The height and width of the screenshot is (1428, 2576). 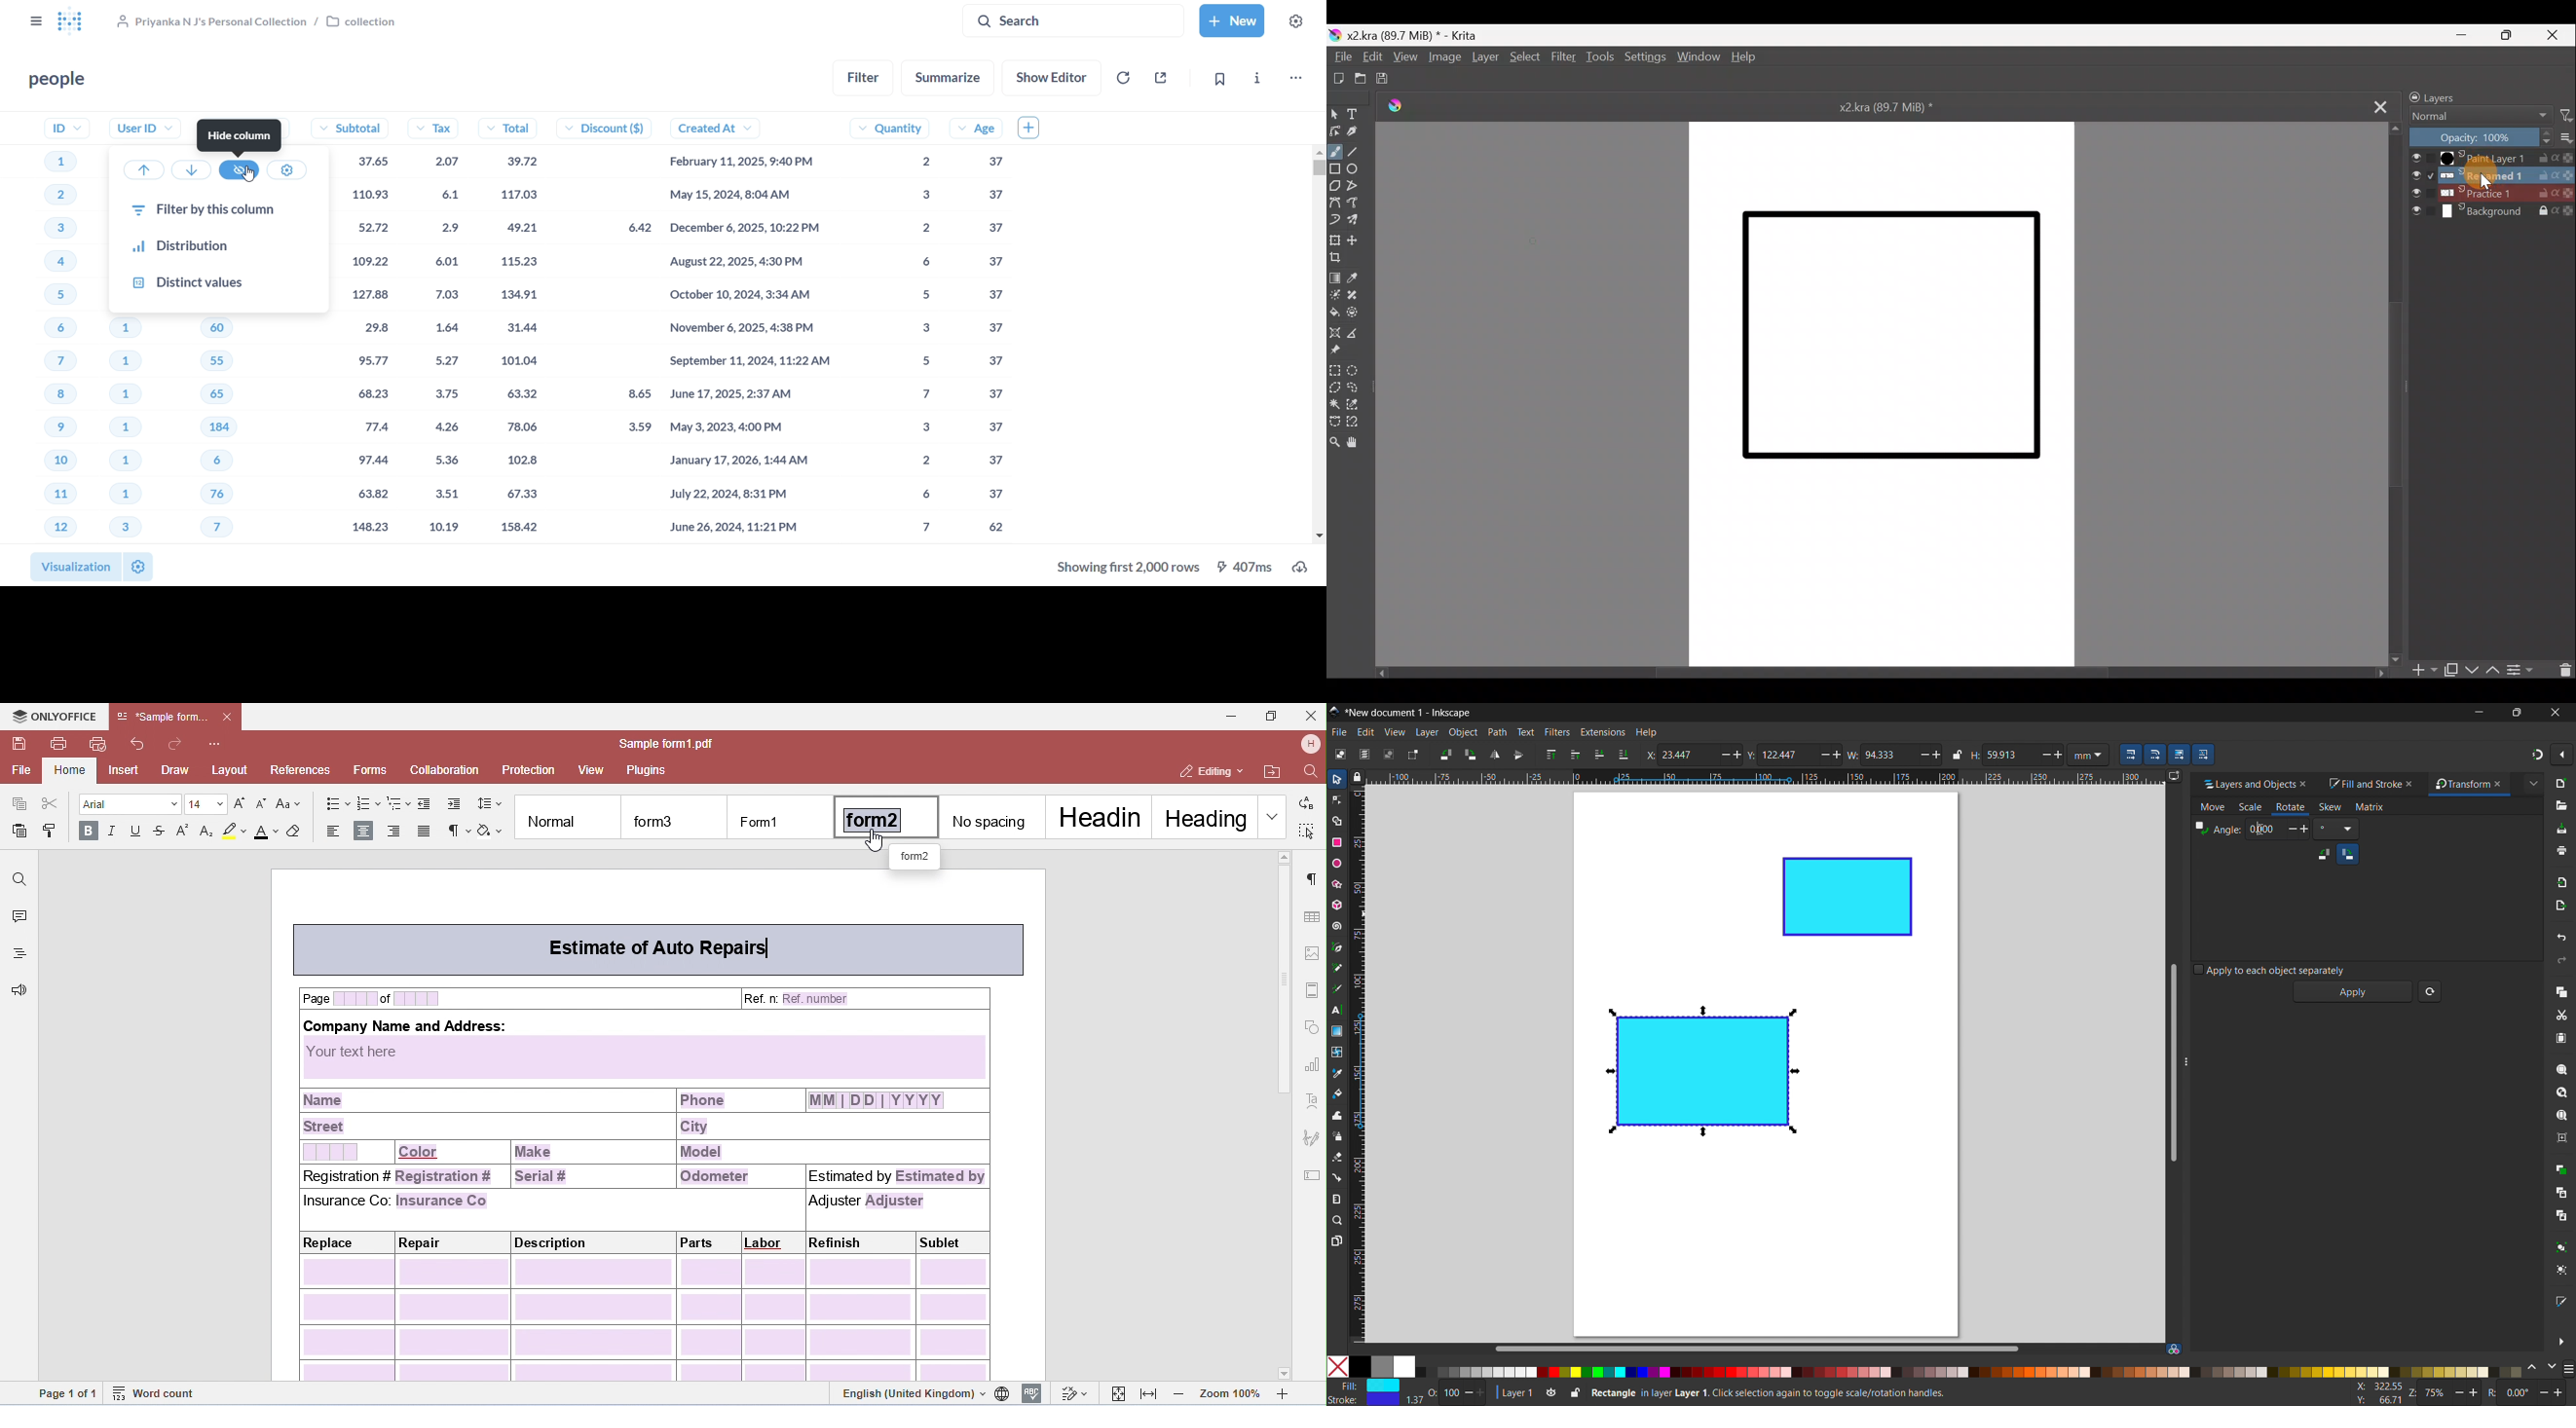 I want to click on Polyline tool, so click(x=1357, y=186).